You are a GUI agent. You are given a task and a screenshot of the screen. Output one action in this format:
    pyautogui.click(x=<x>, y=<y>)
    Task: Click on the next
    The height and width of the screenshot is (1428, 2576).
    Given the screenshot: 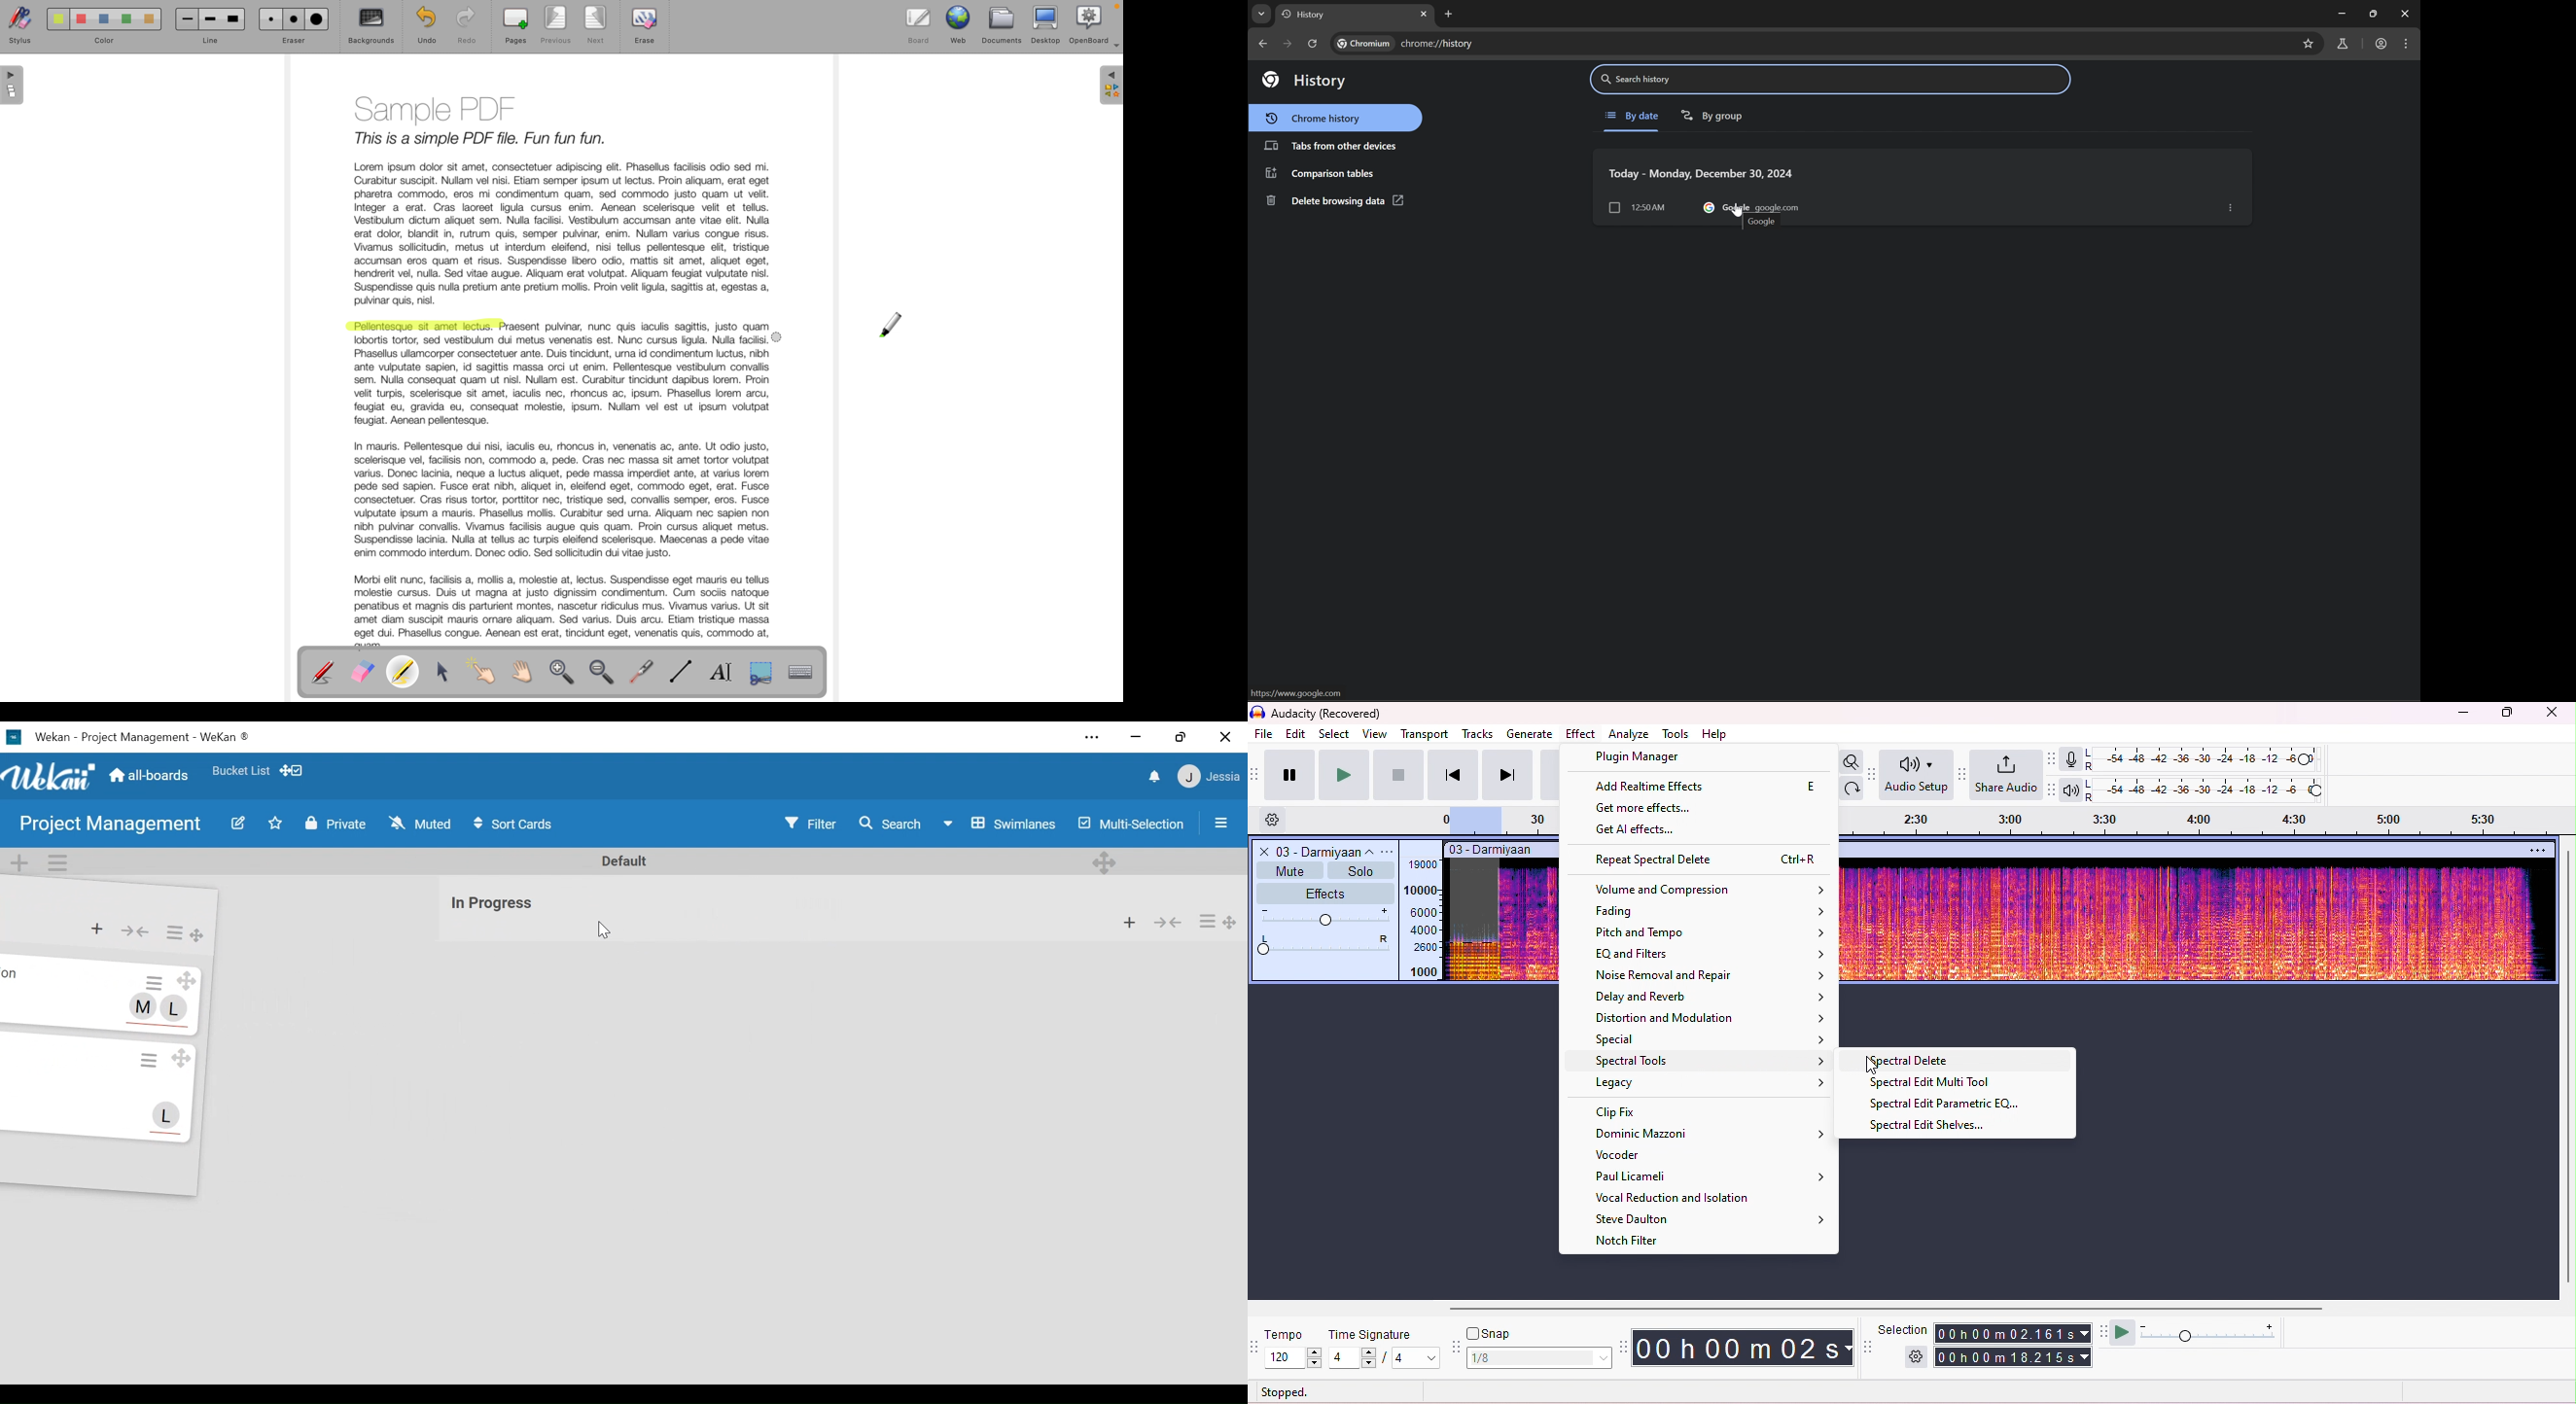 What is the action you would take?
    pyautogui.click(x=1288, y=44)
    